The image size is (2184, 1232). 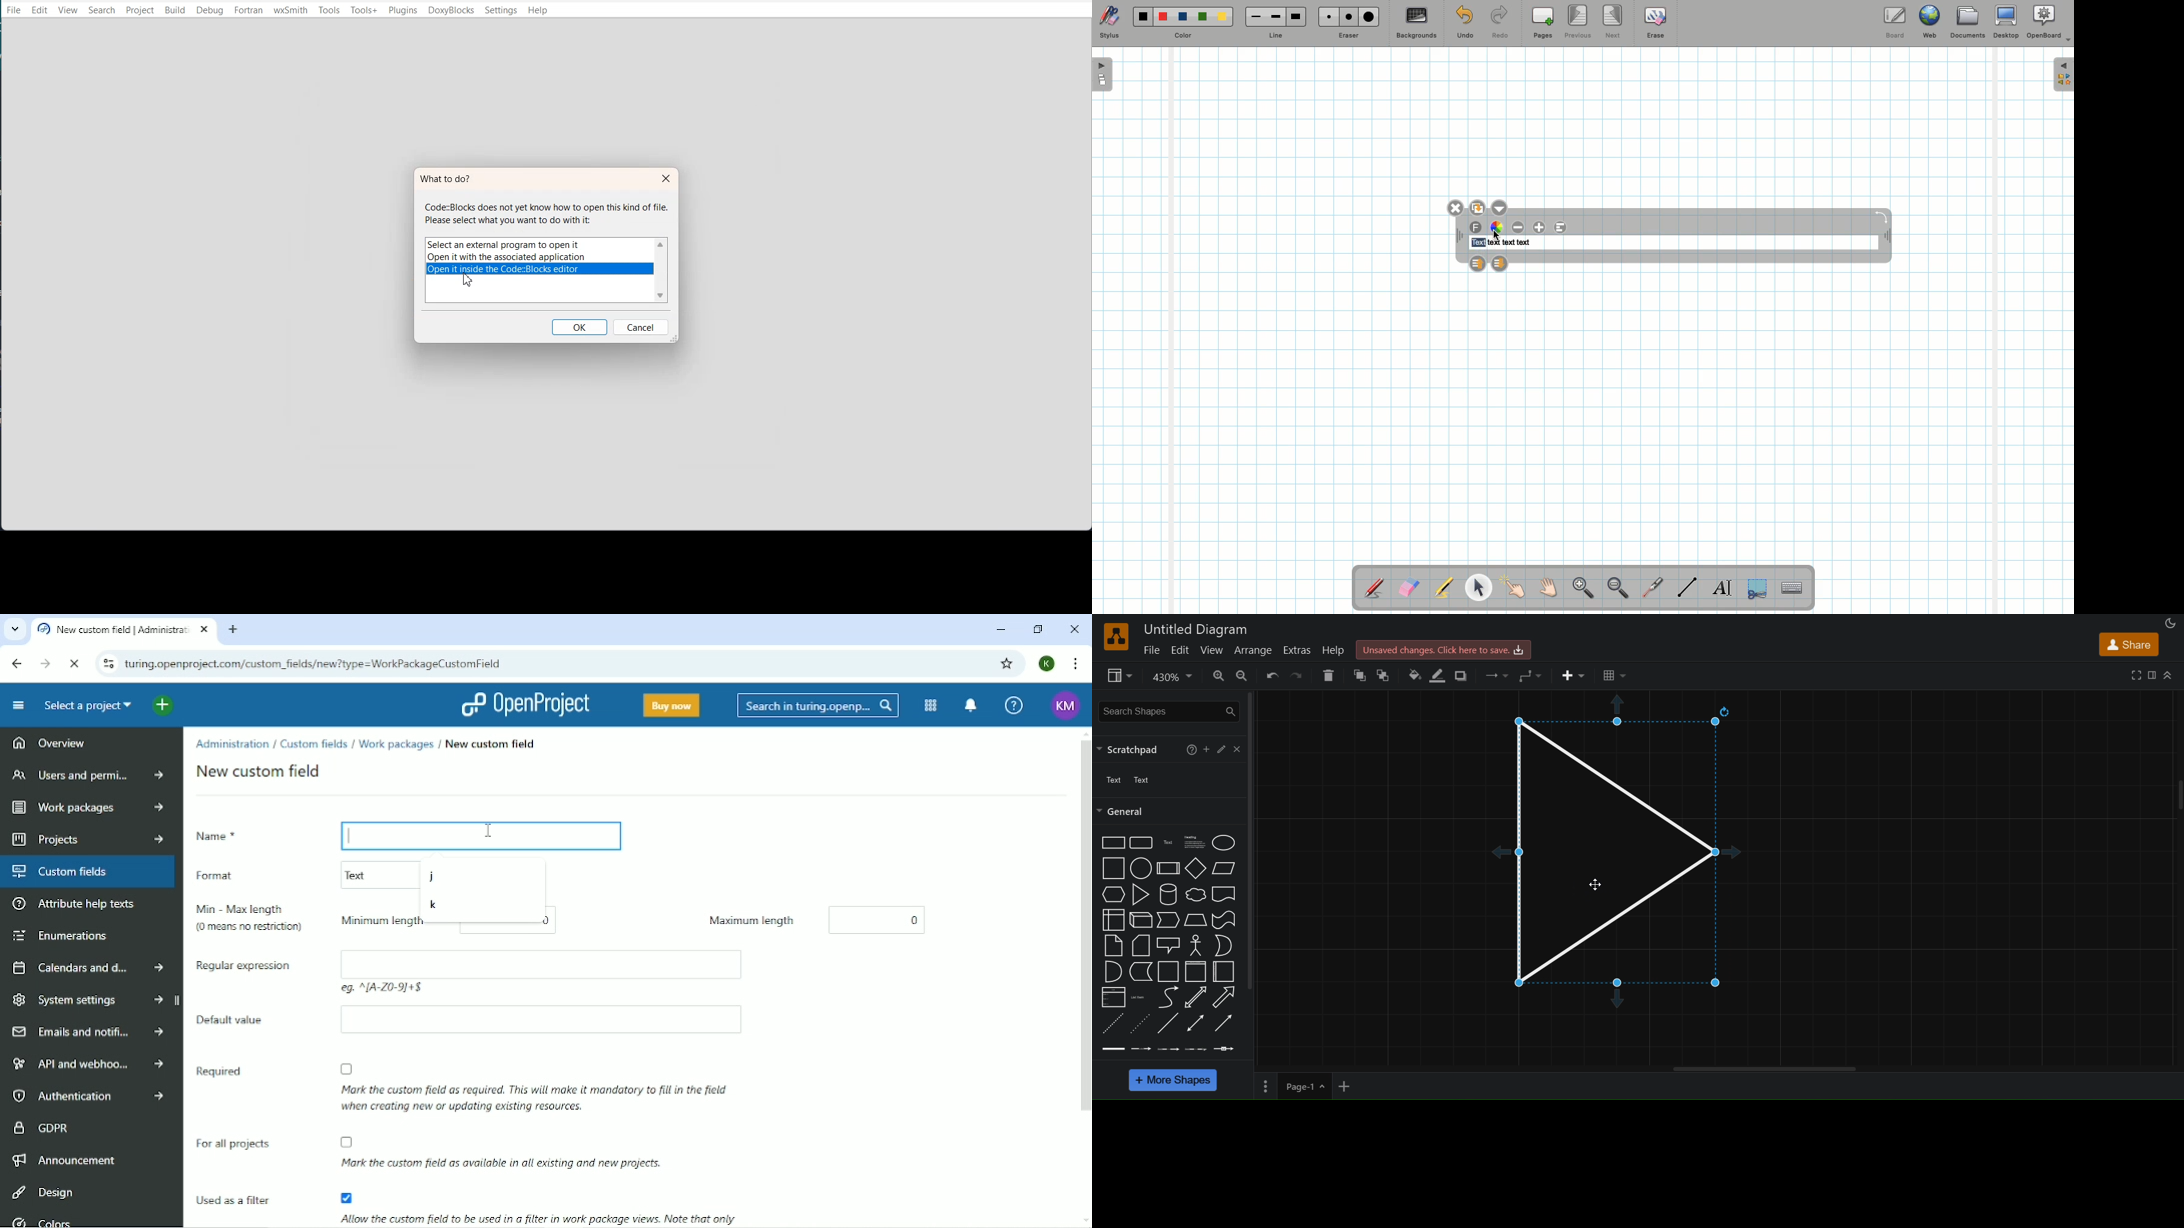 I want to click on add new page, so click(x=1353, y=1086).